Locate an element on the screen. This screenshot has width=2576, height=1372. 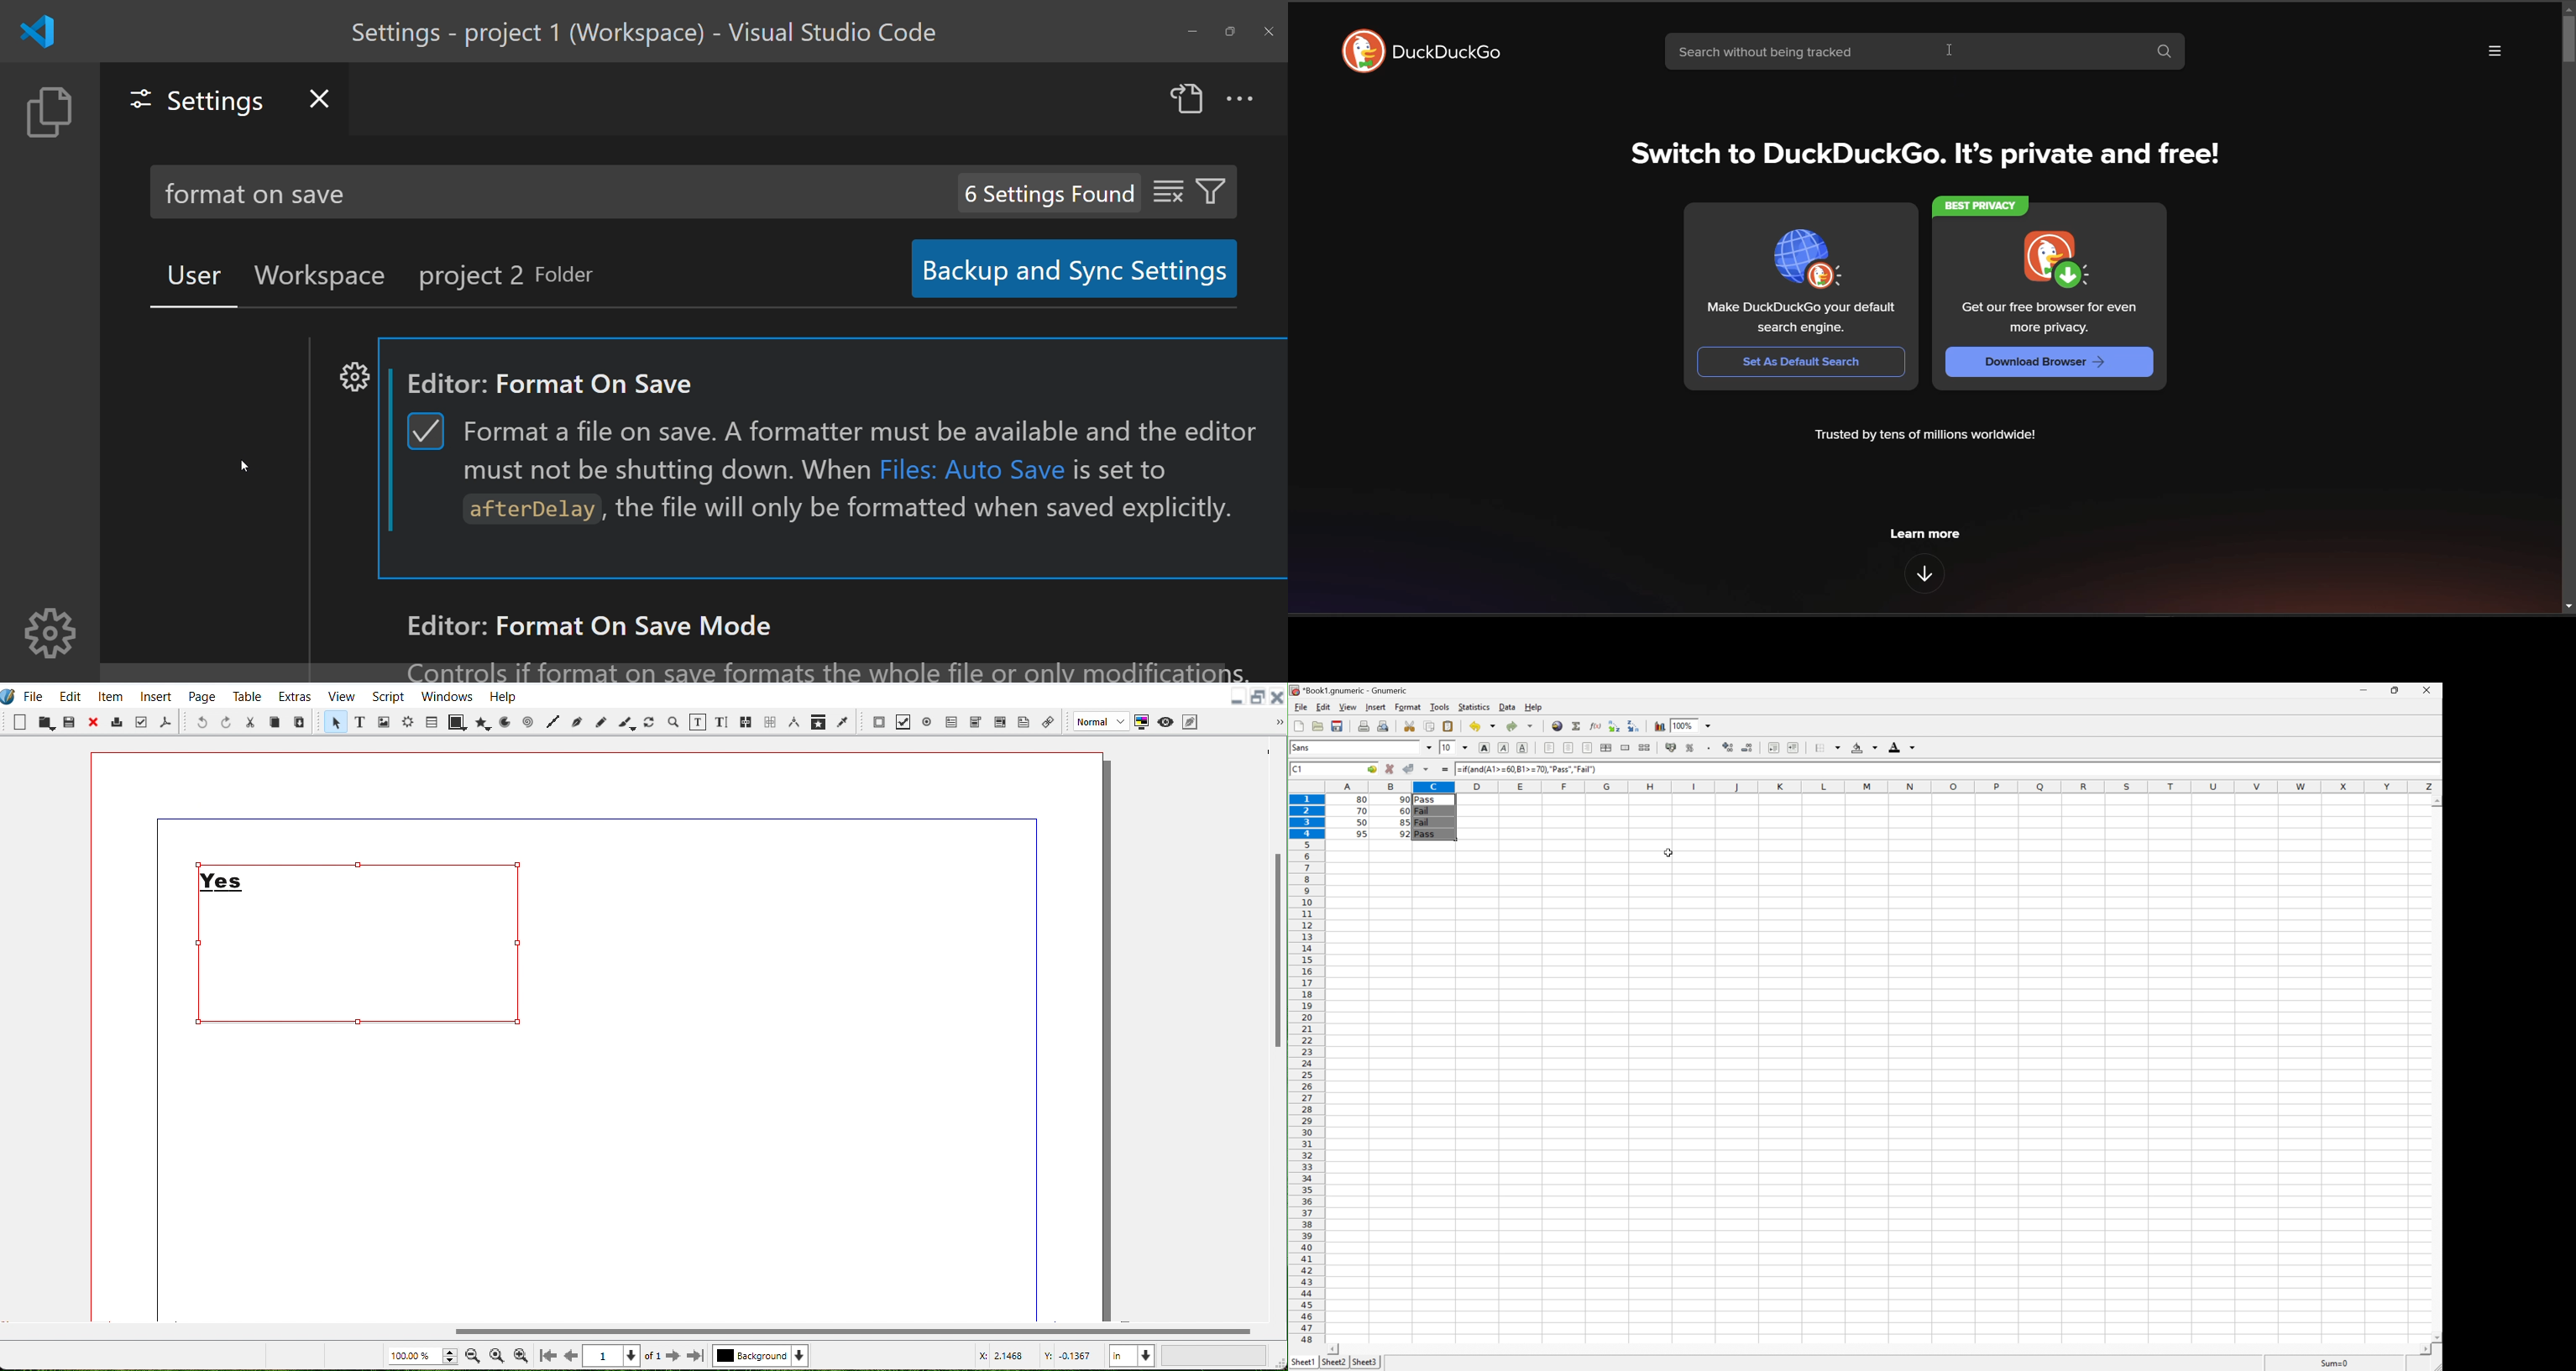
Table is located at coordinates (247, 696).